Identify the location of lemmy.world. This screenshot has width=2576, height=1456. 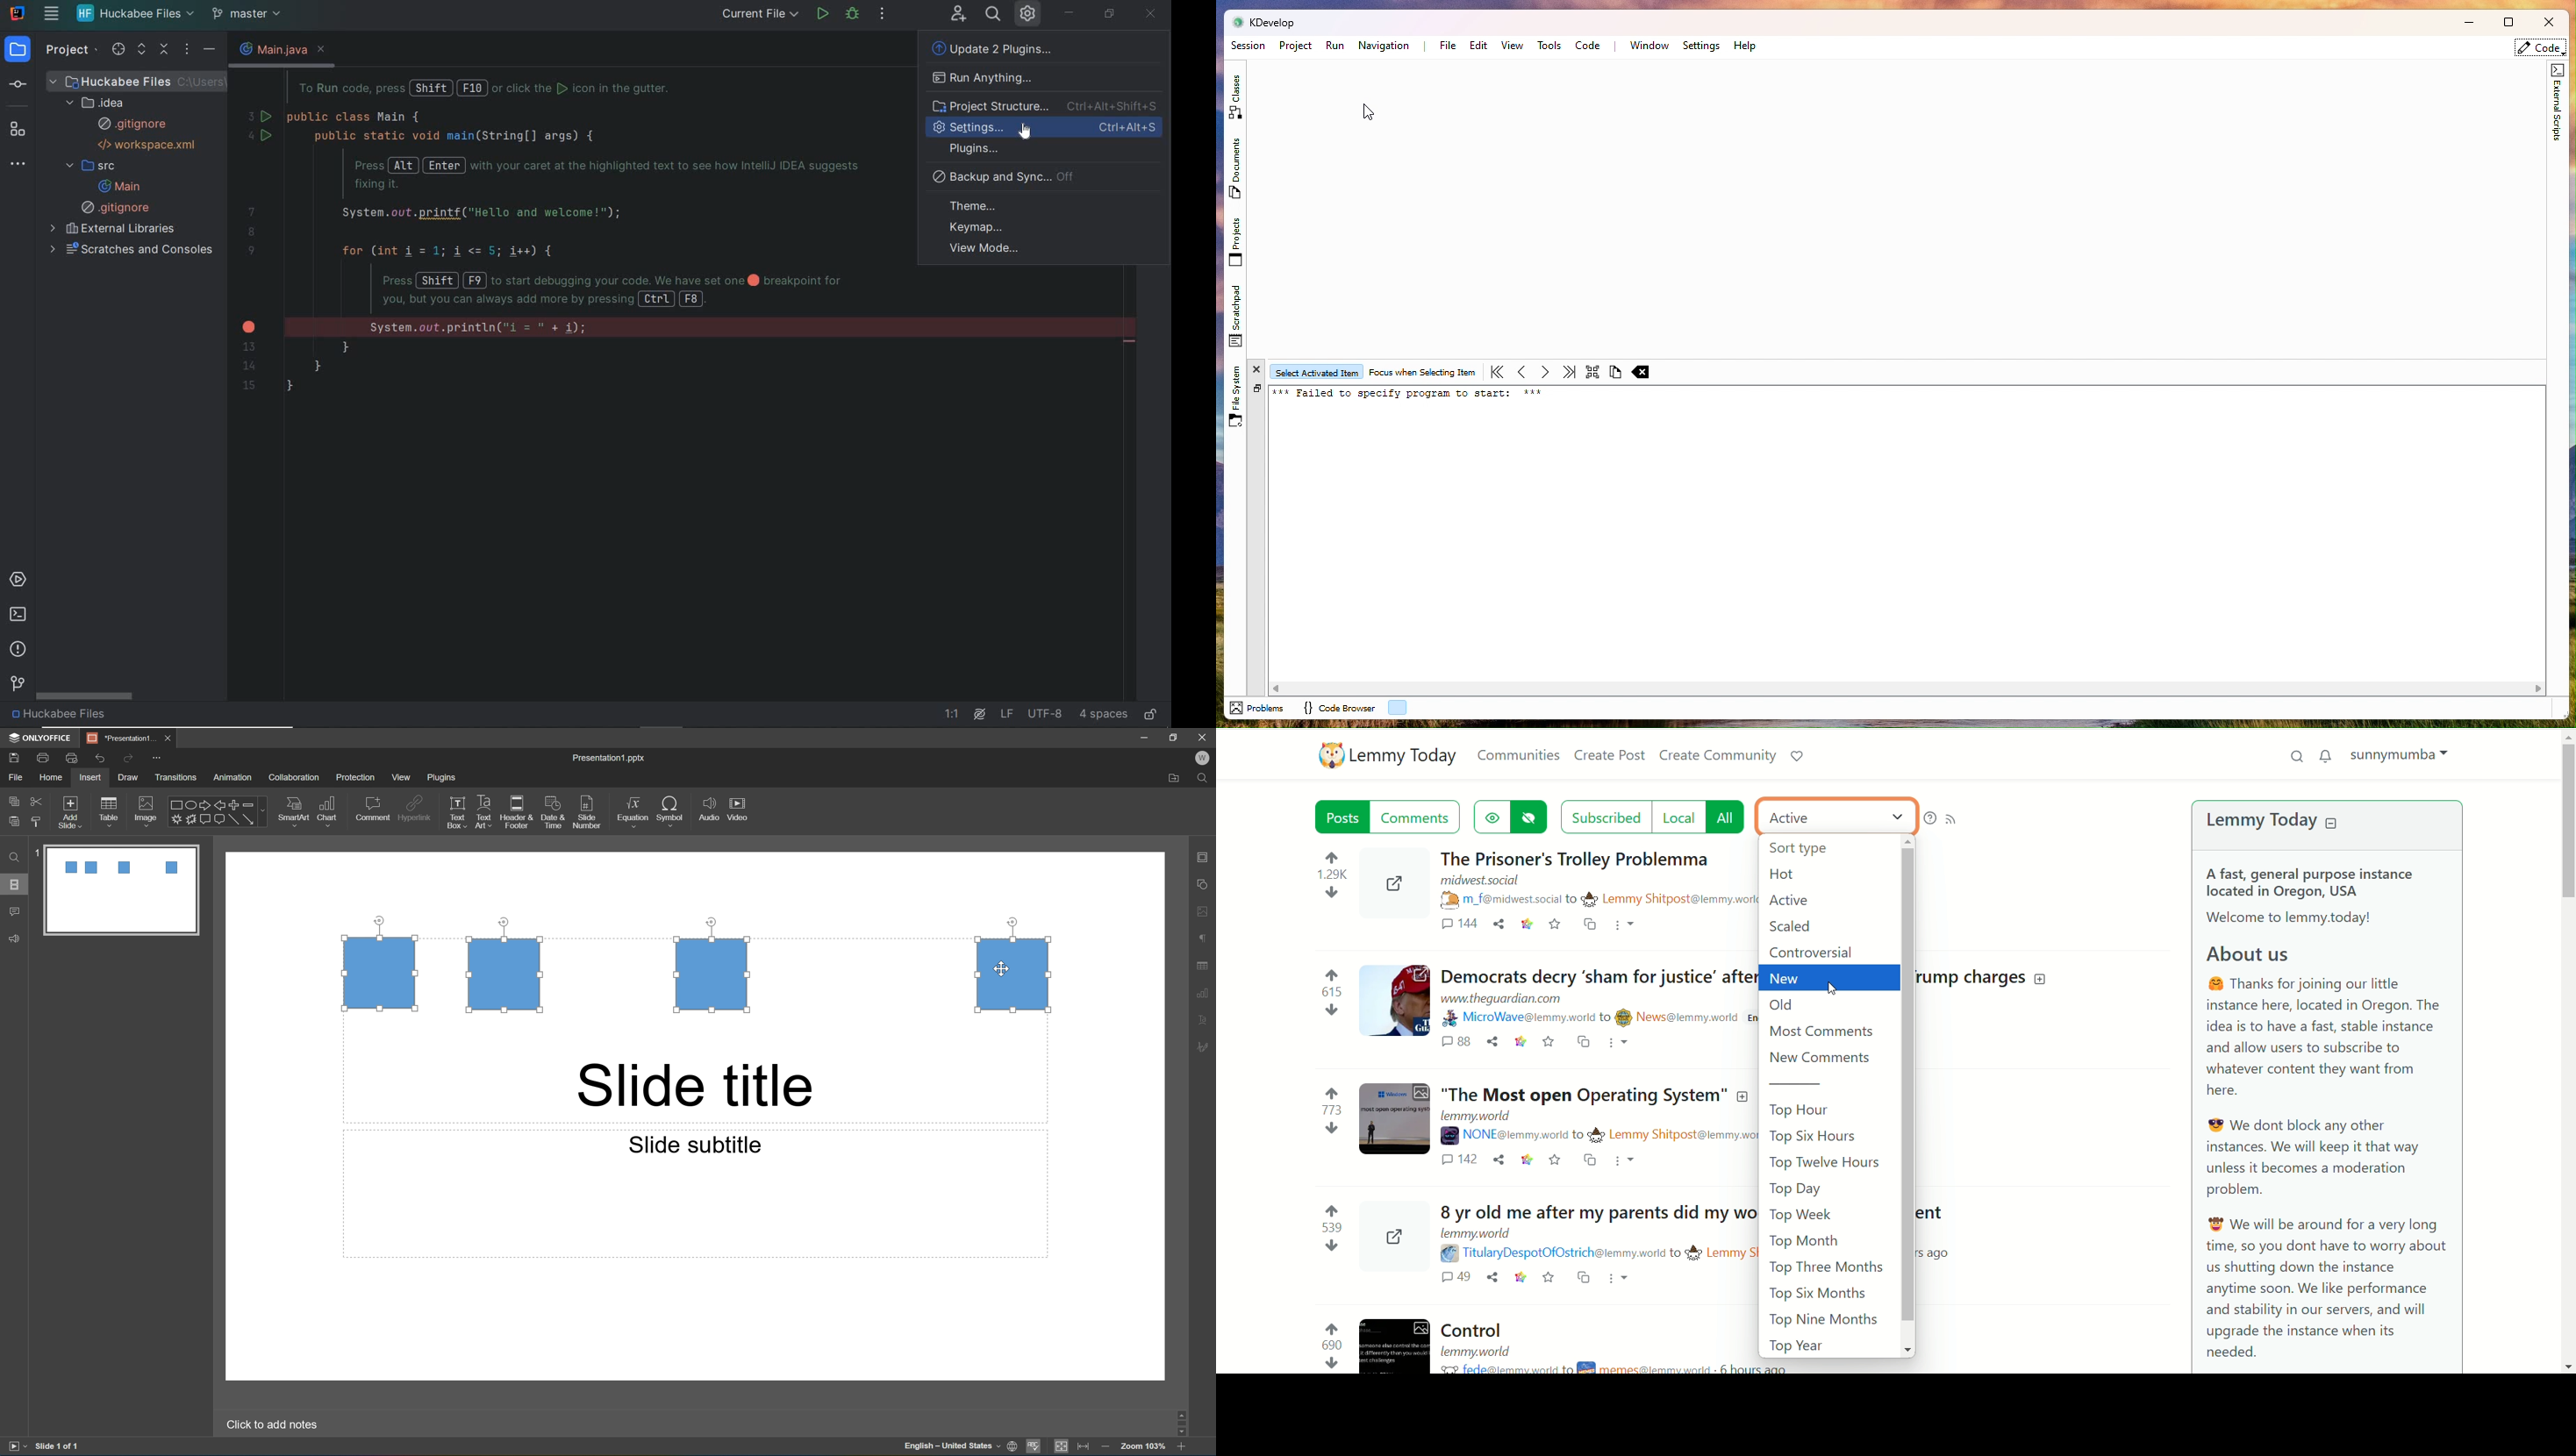
(1480, 1350).